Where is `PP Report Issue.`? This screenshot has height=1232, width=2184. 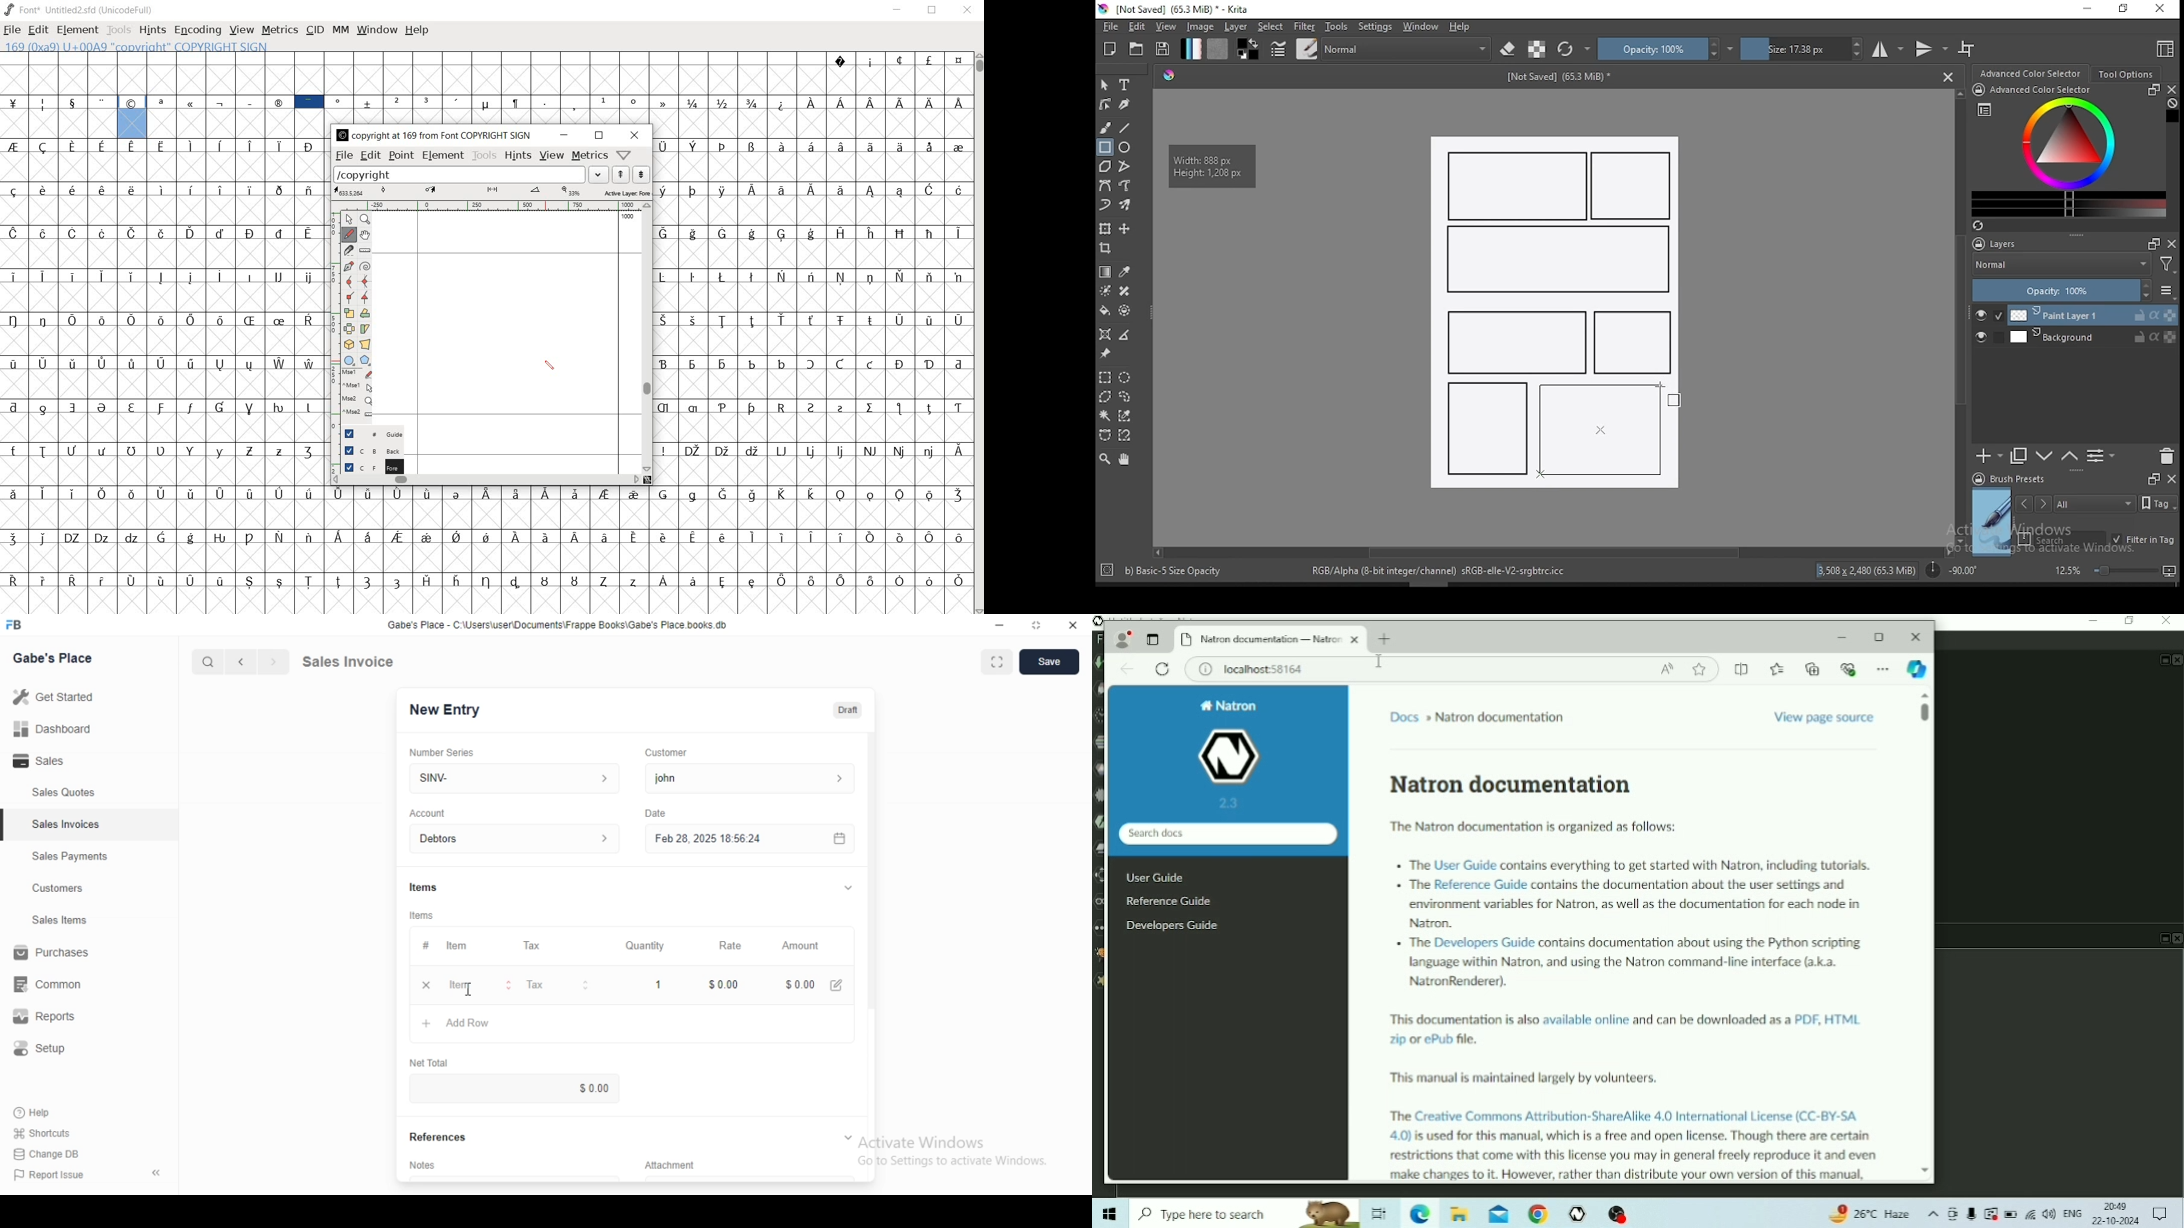 PP Report Issue. is located at coordinates (55, 1179).